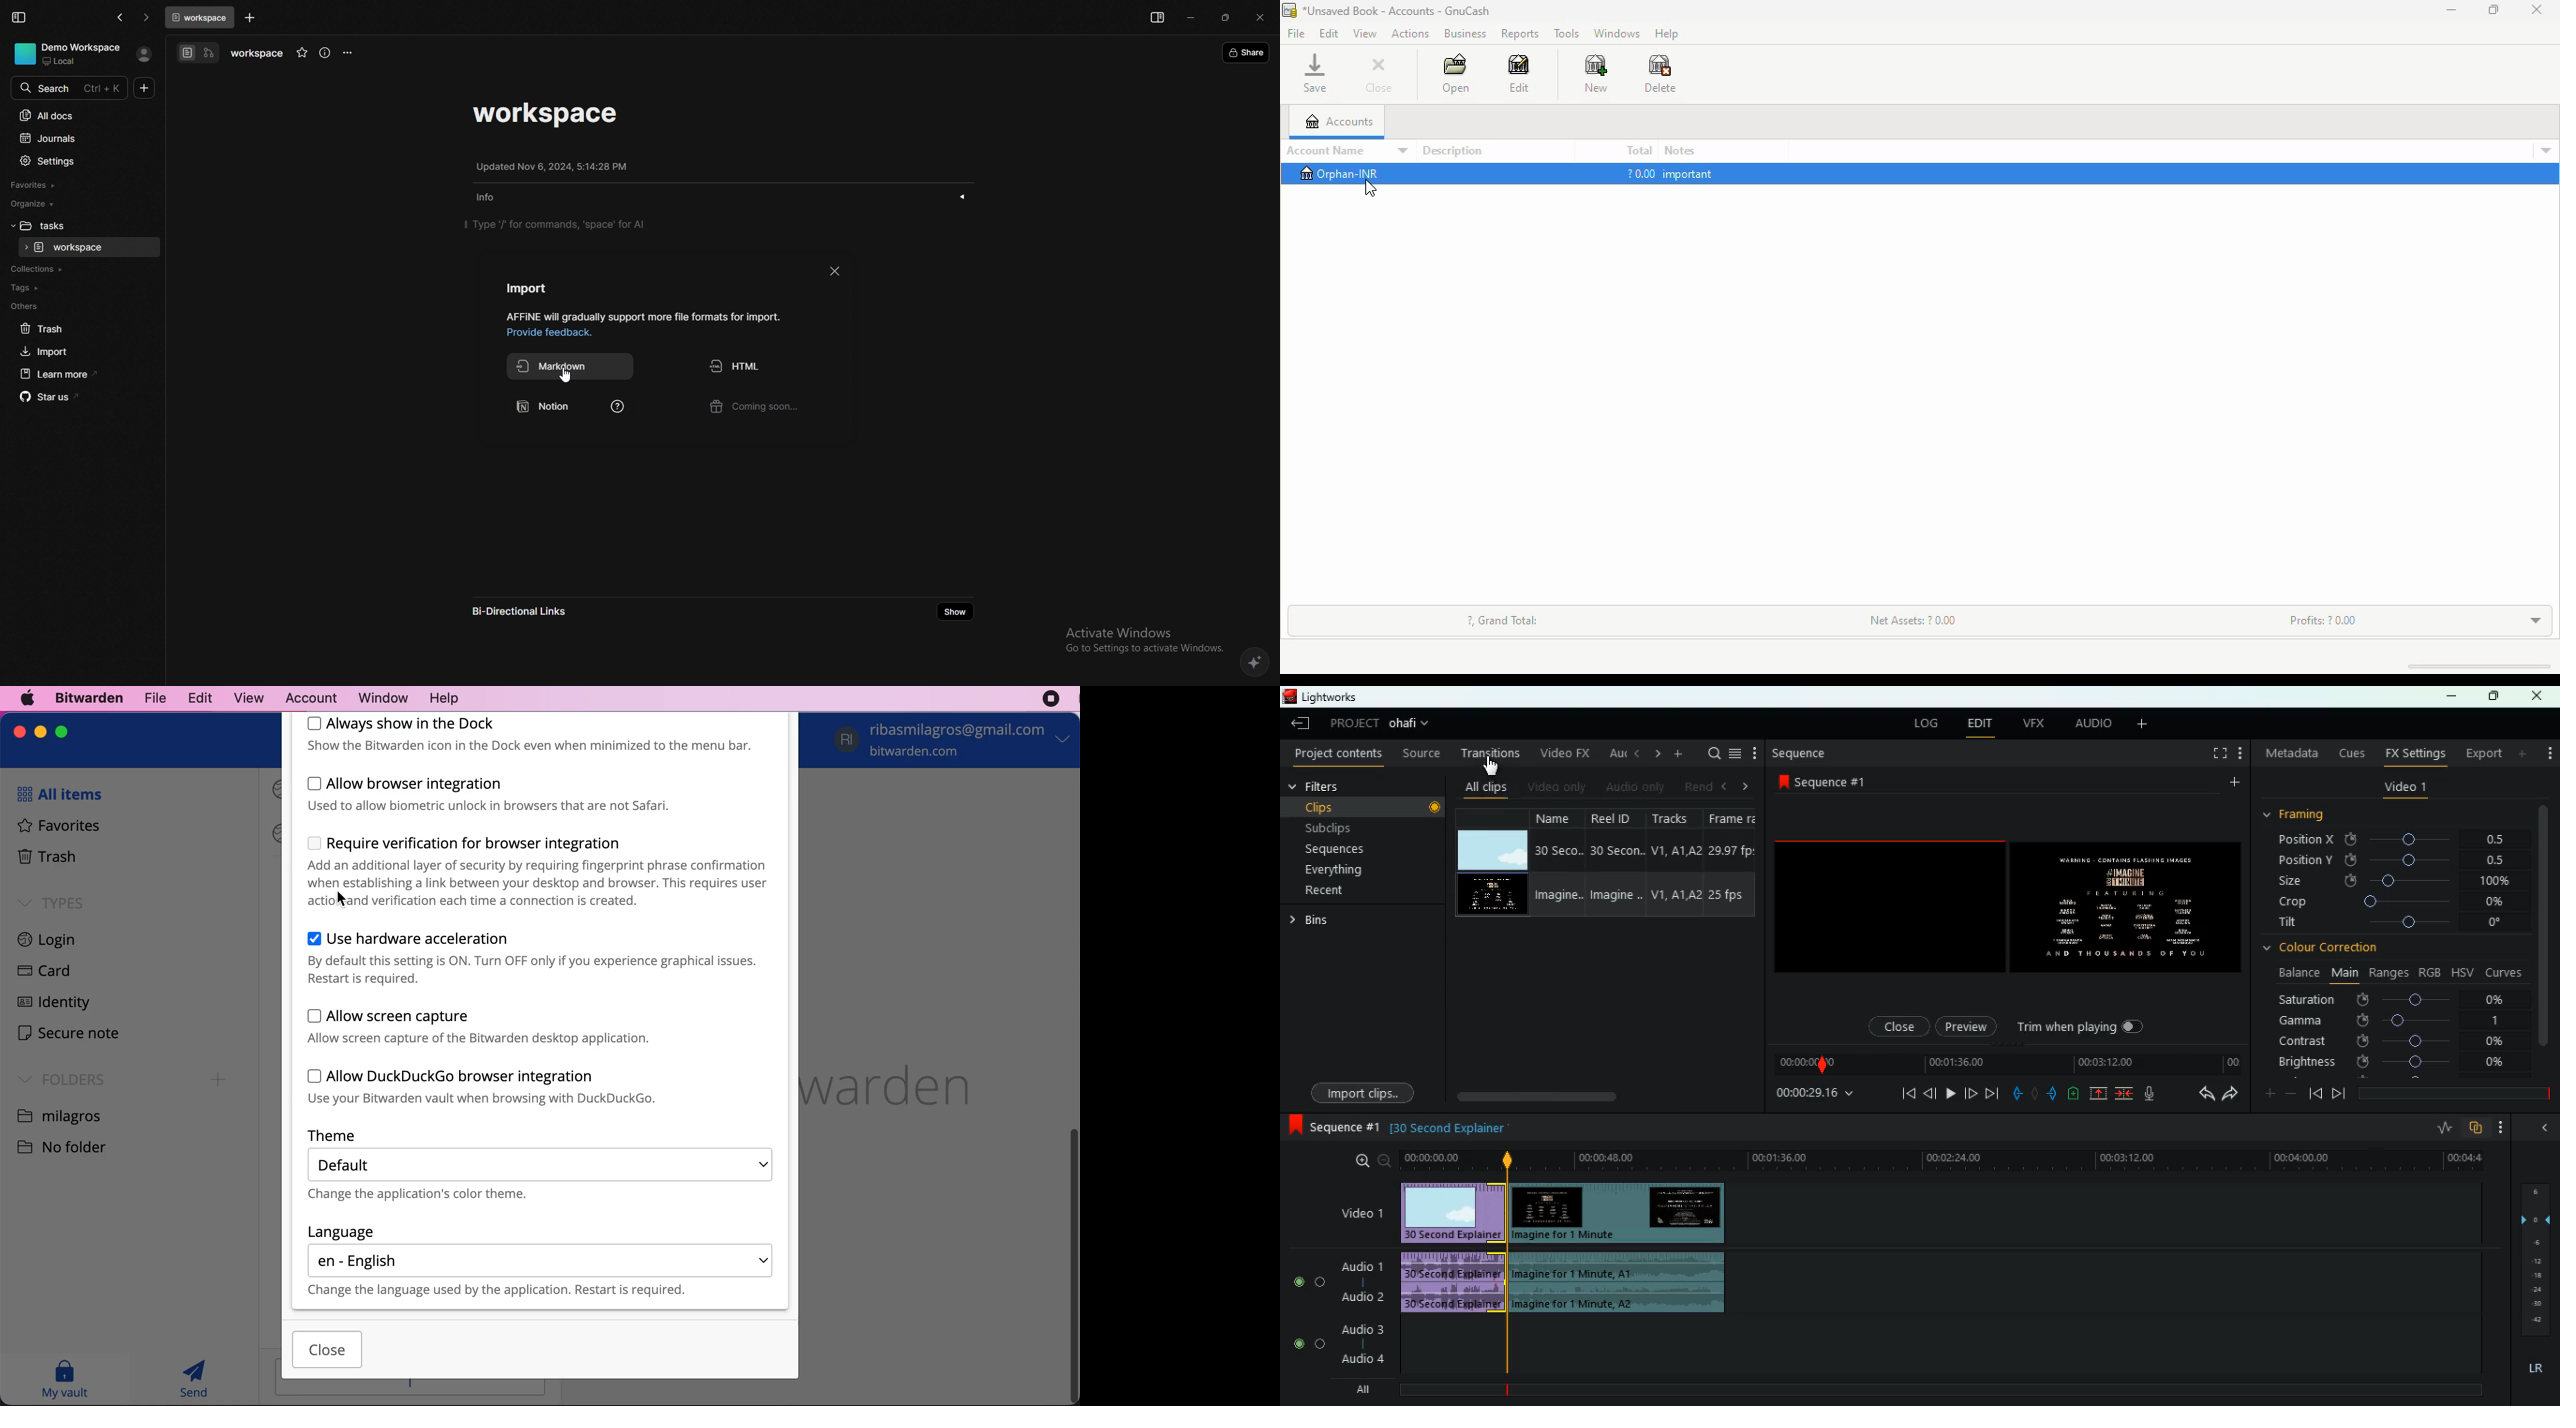  I want to click on important, so click(1688, 174).